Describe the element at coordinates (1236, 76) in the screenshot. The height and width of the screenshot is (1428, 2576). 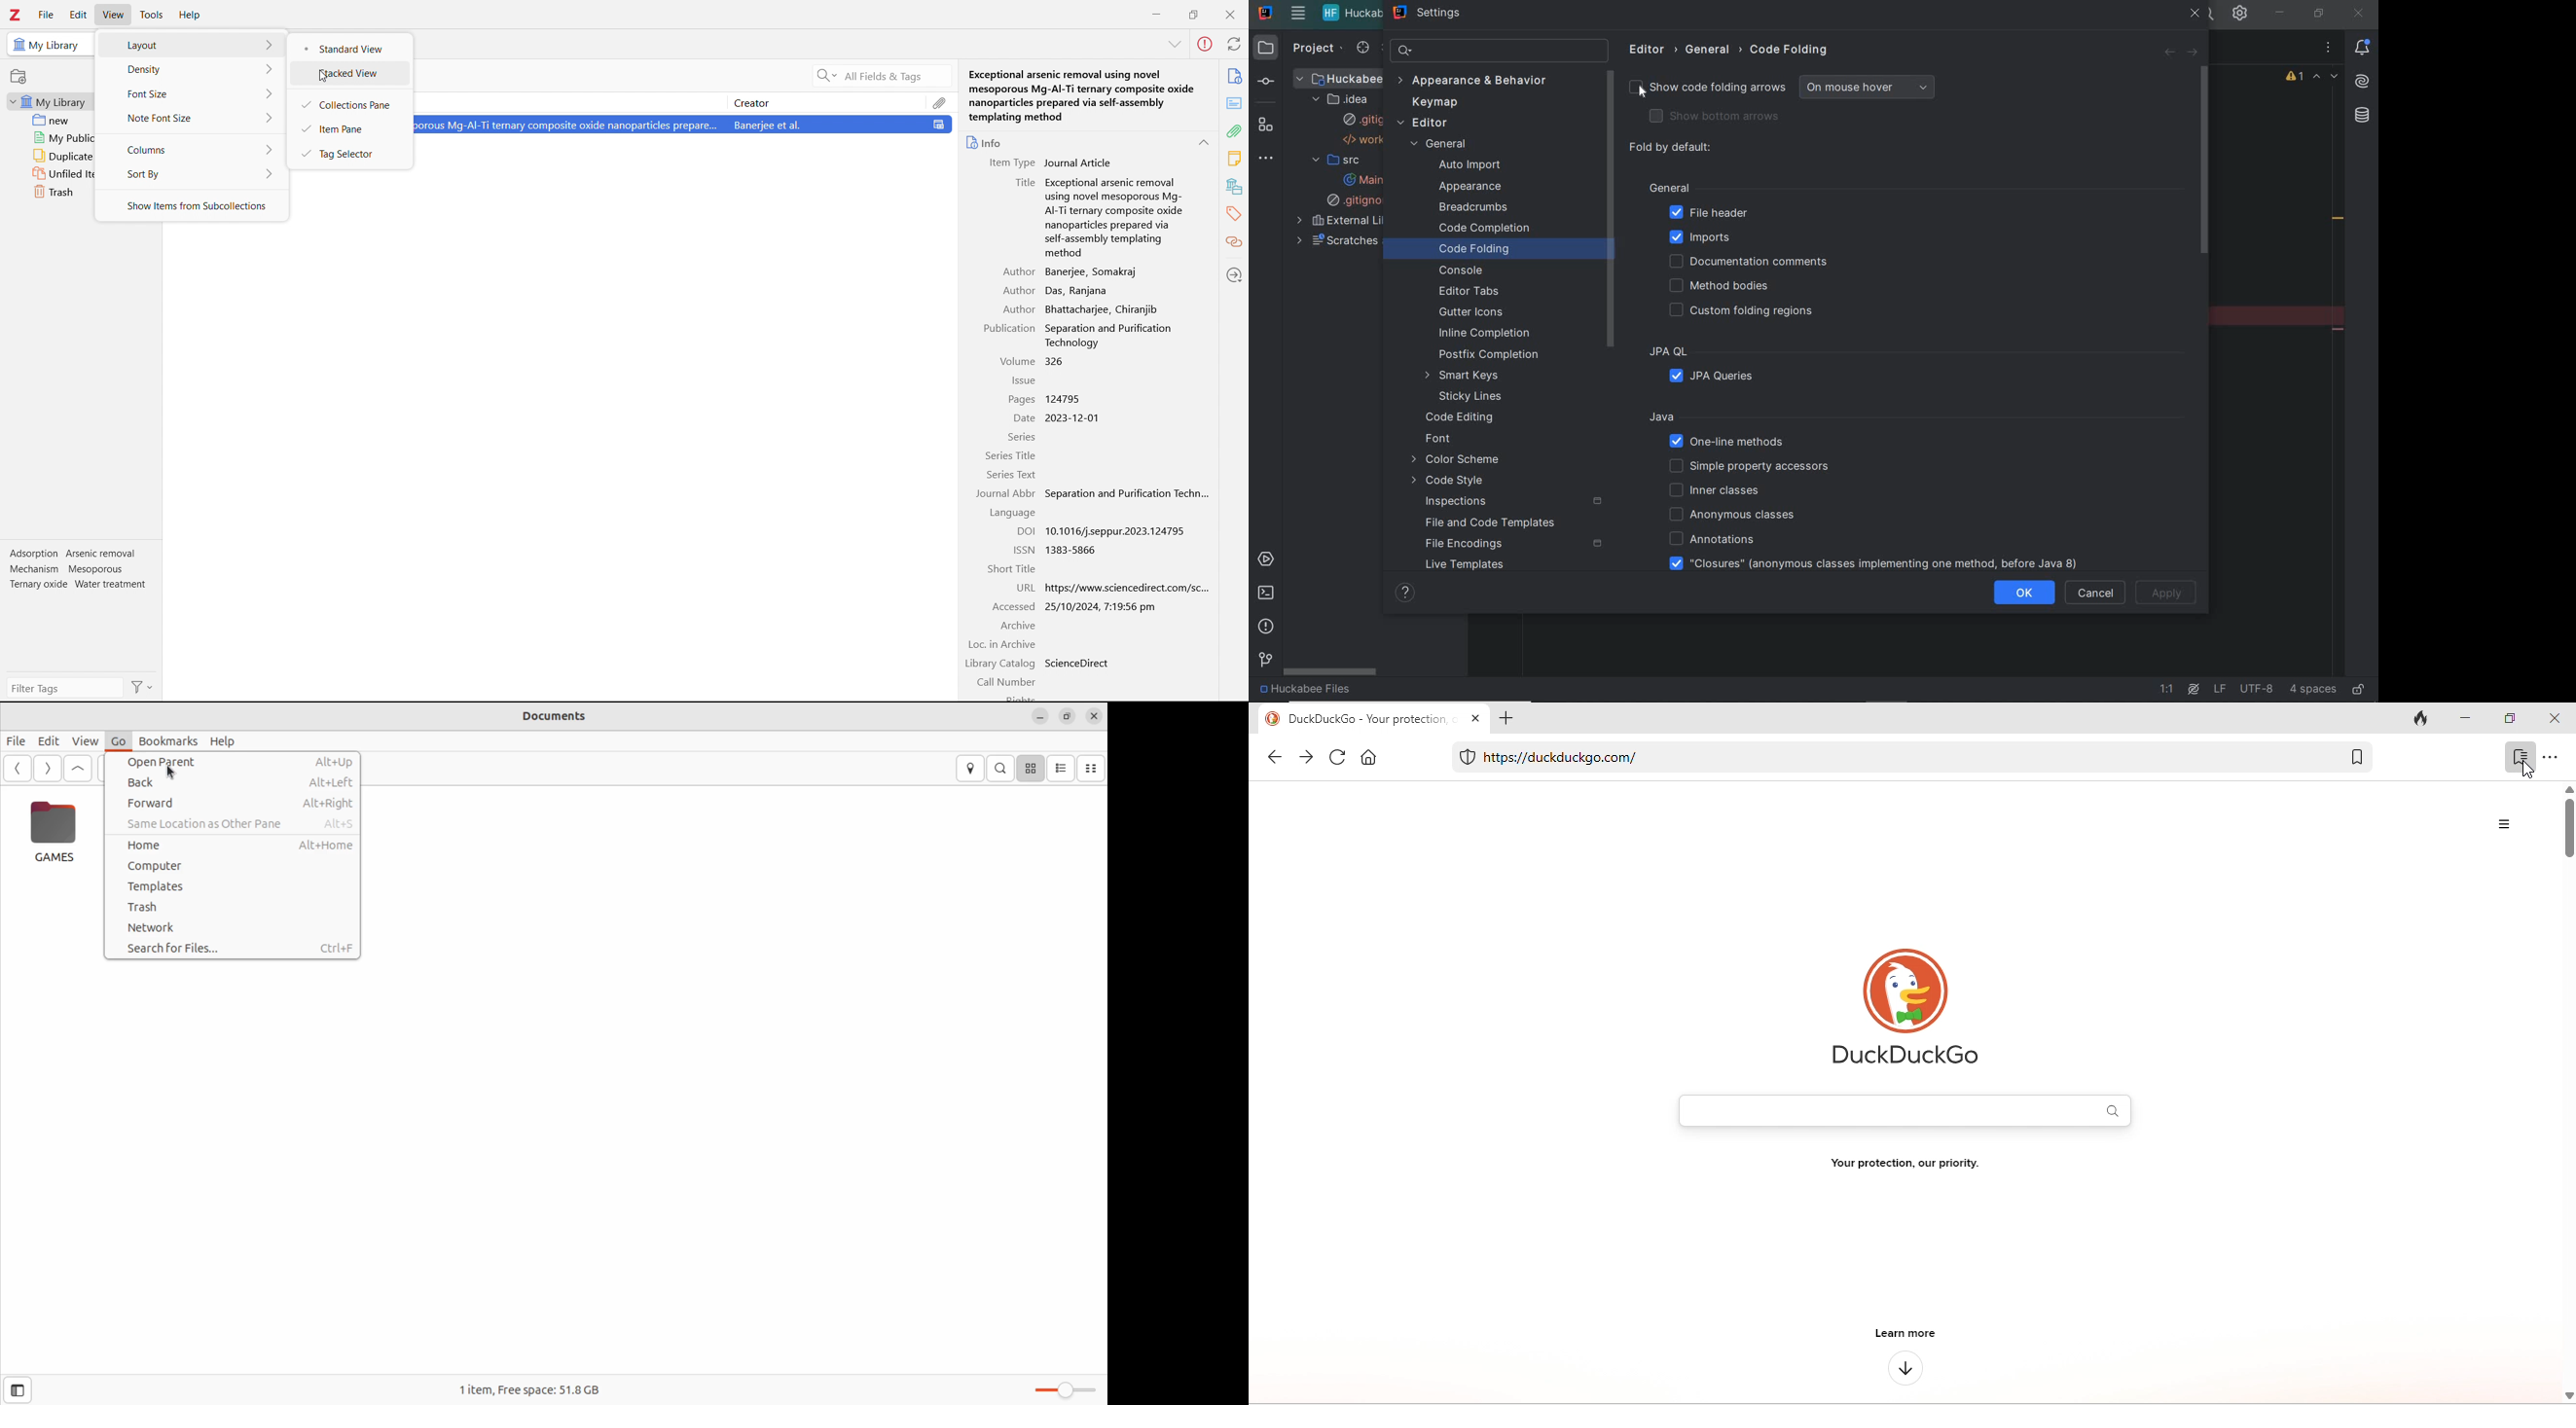
I see `info` at that location.